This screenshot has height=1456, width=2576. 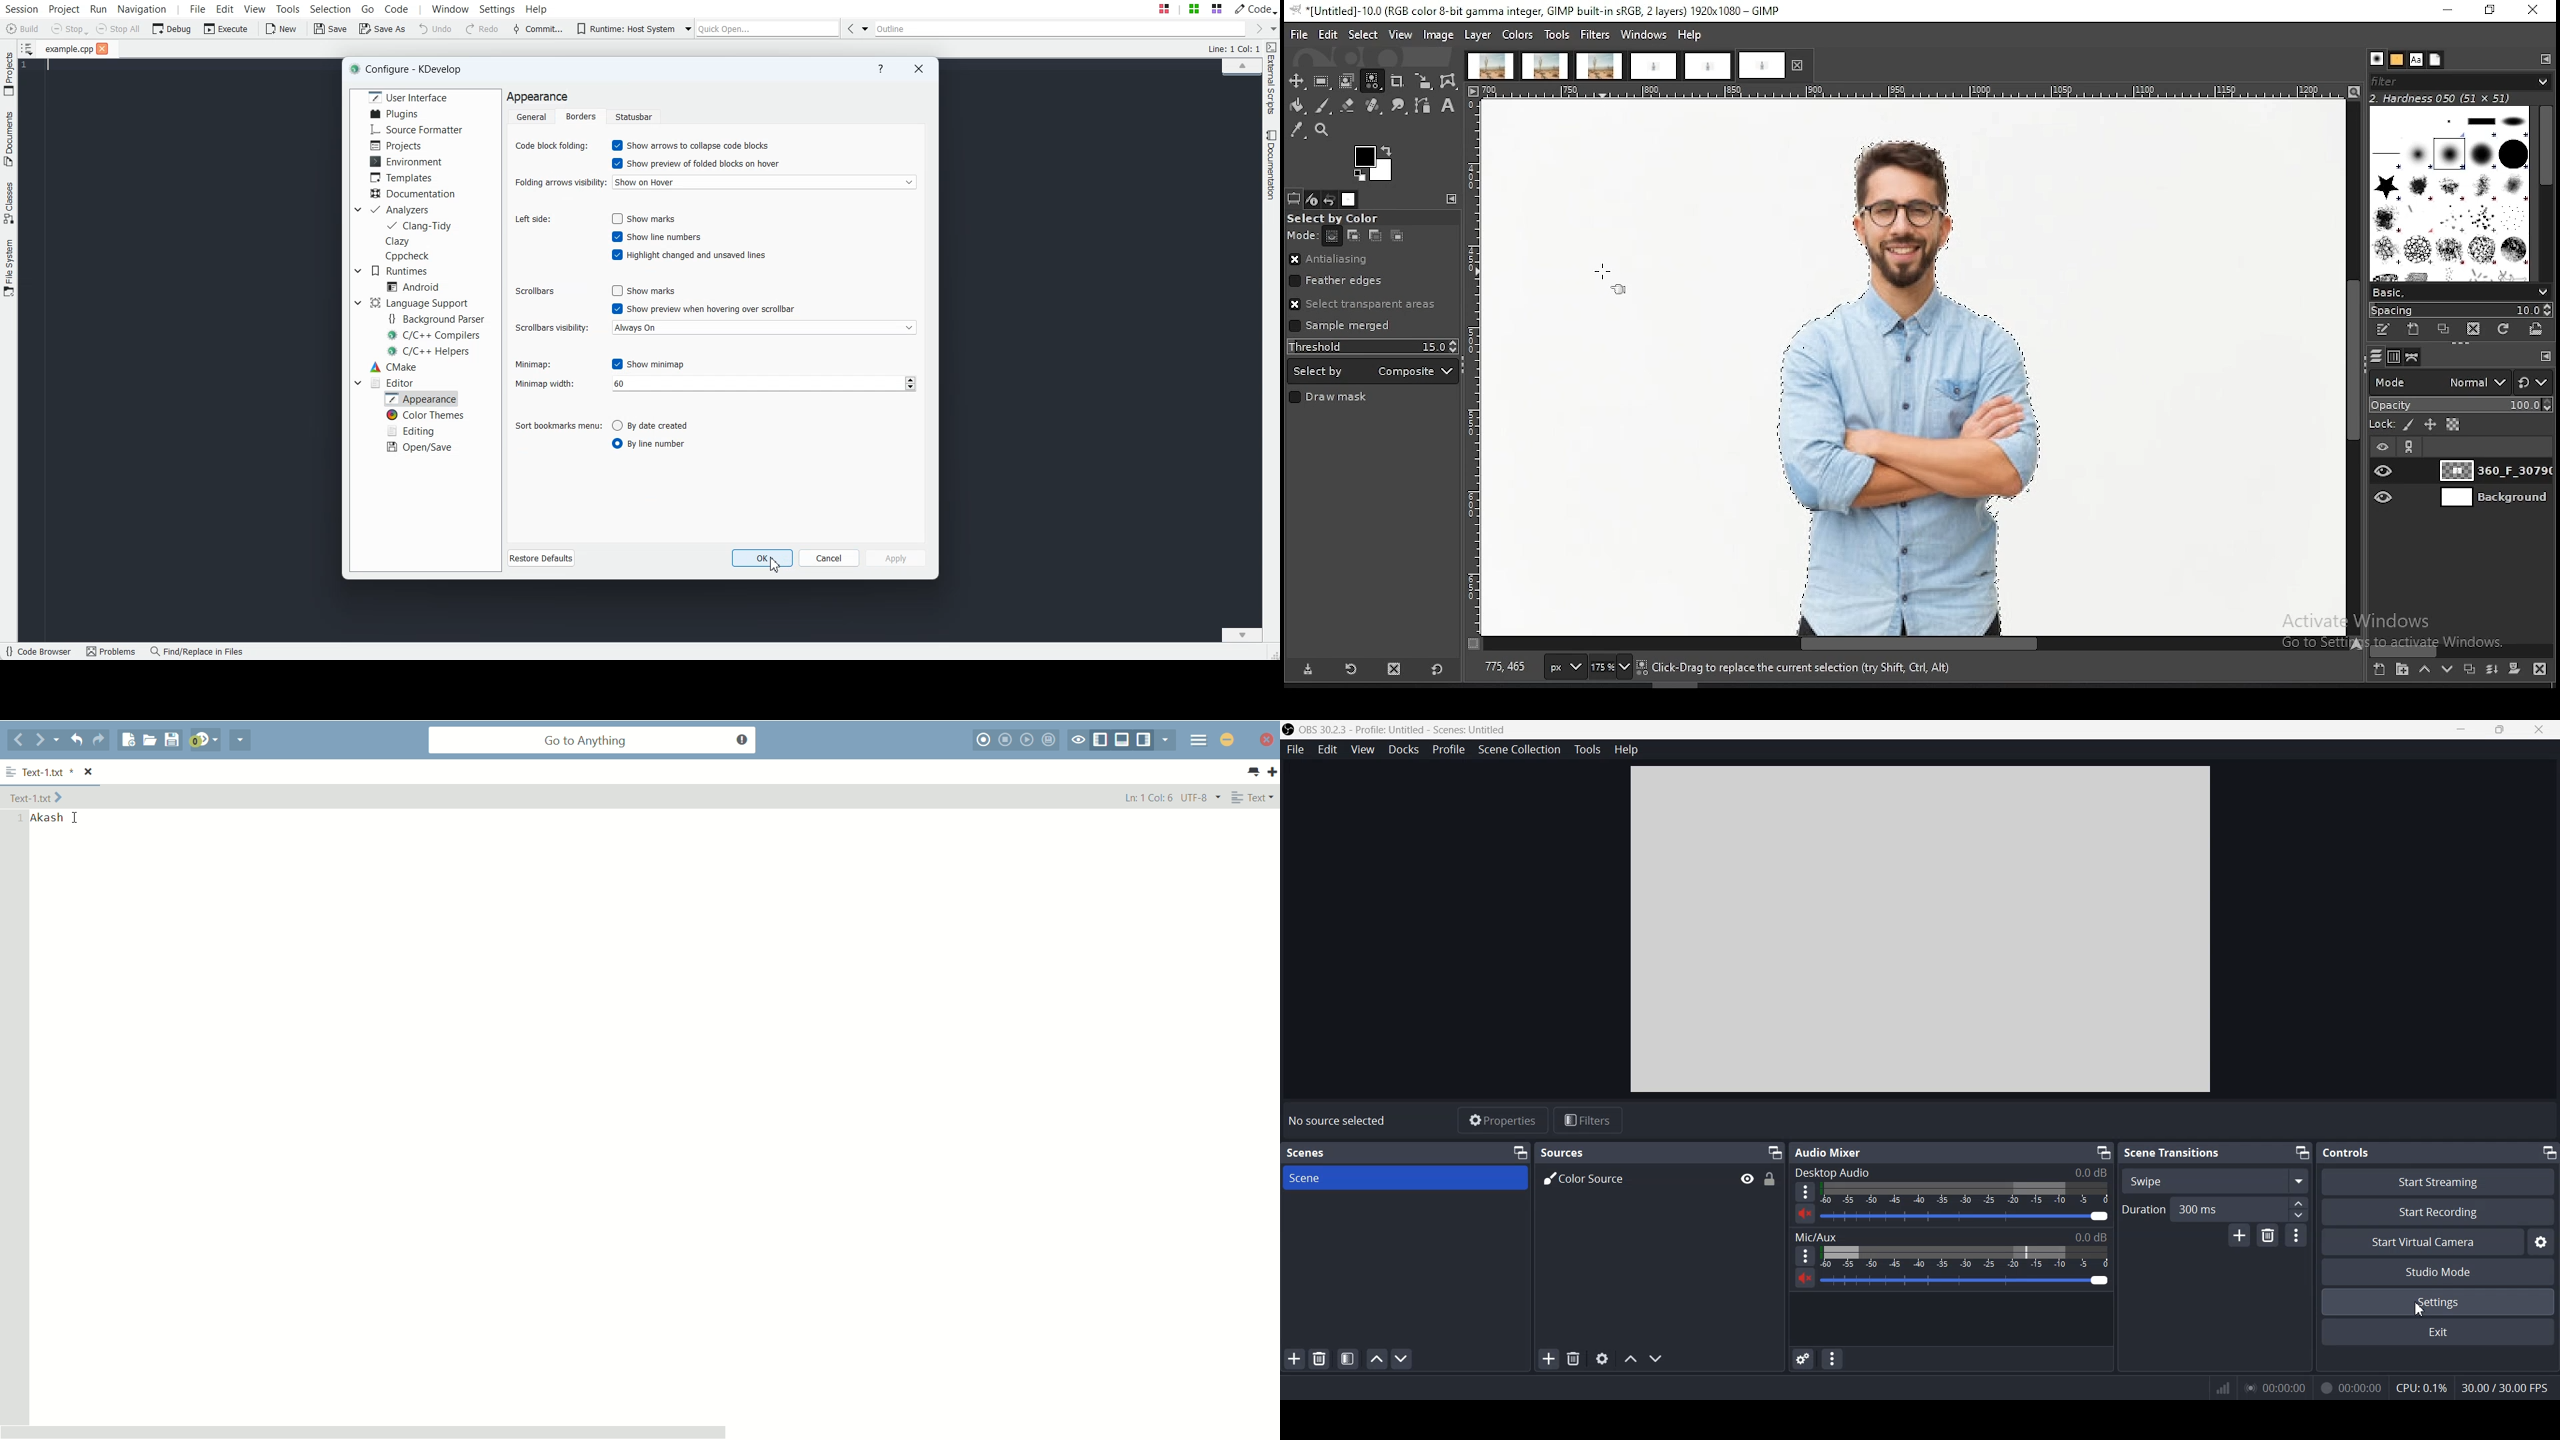 I want to click on share current file, so click(x=241, y=740).